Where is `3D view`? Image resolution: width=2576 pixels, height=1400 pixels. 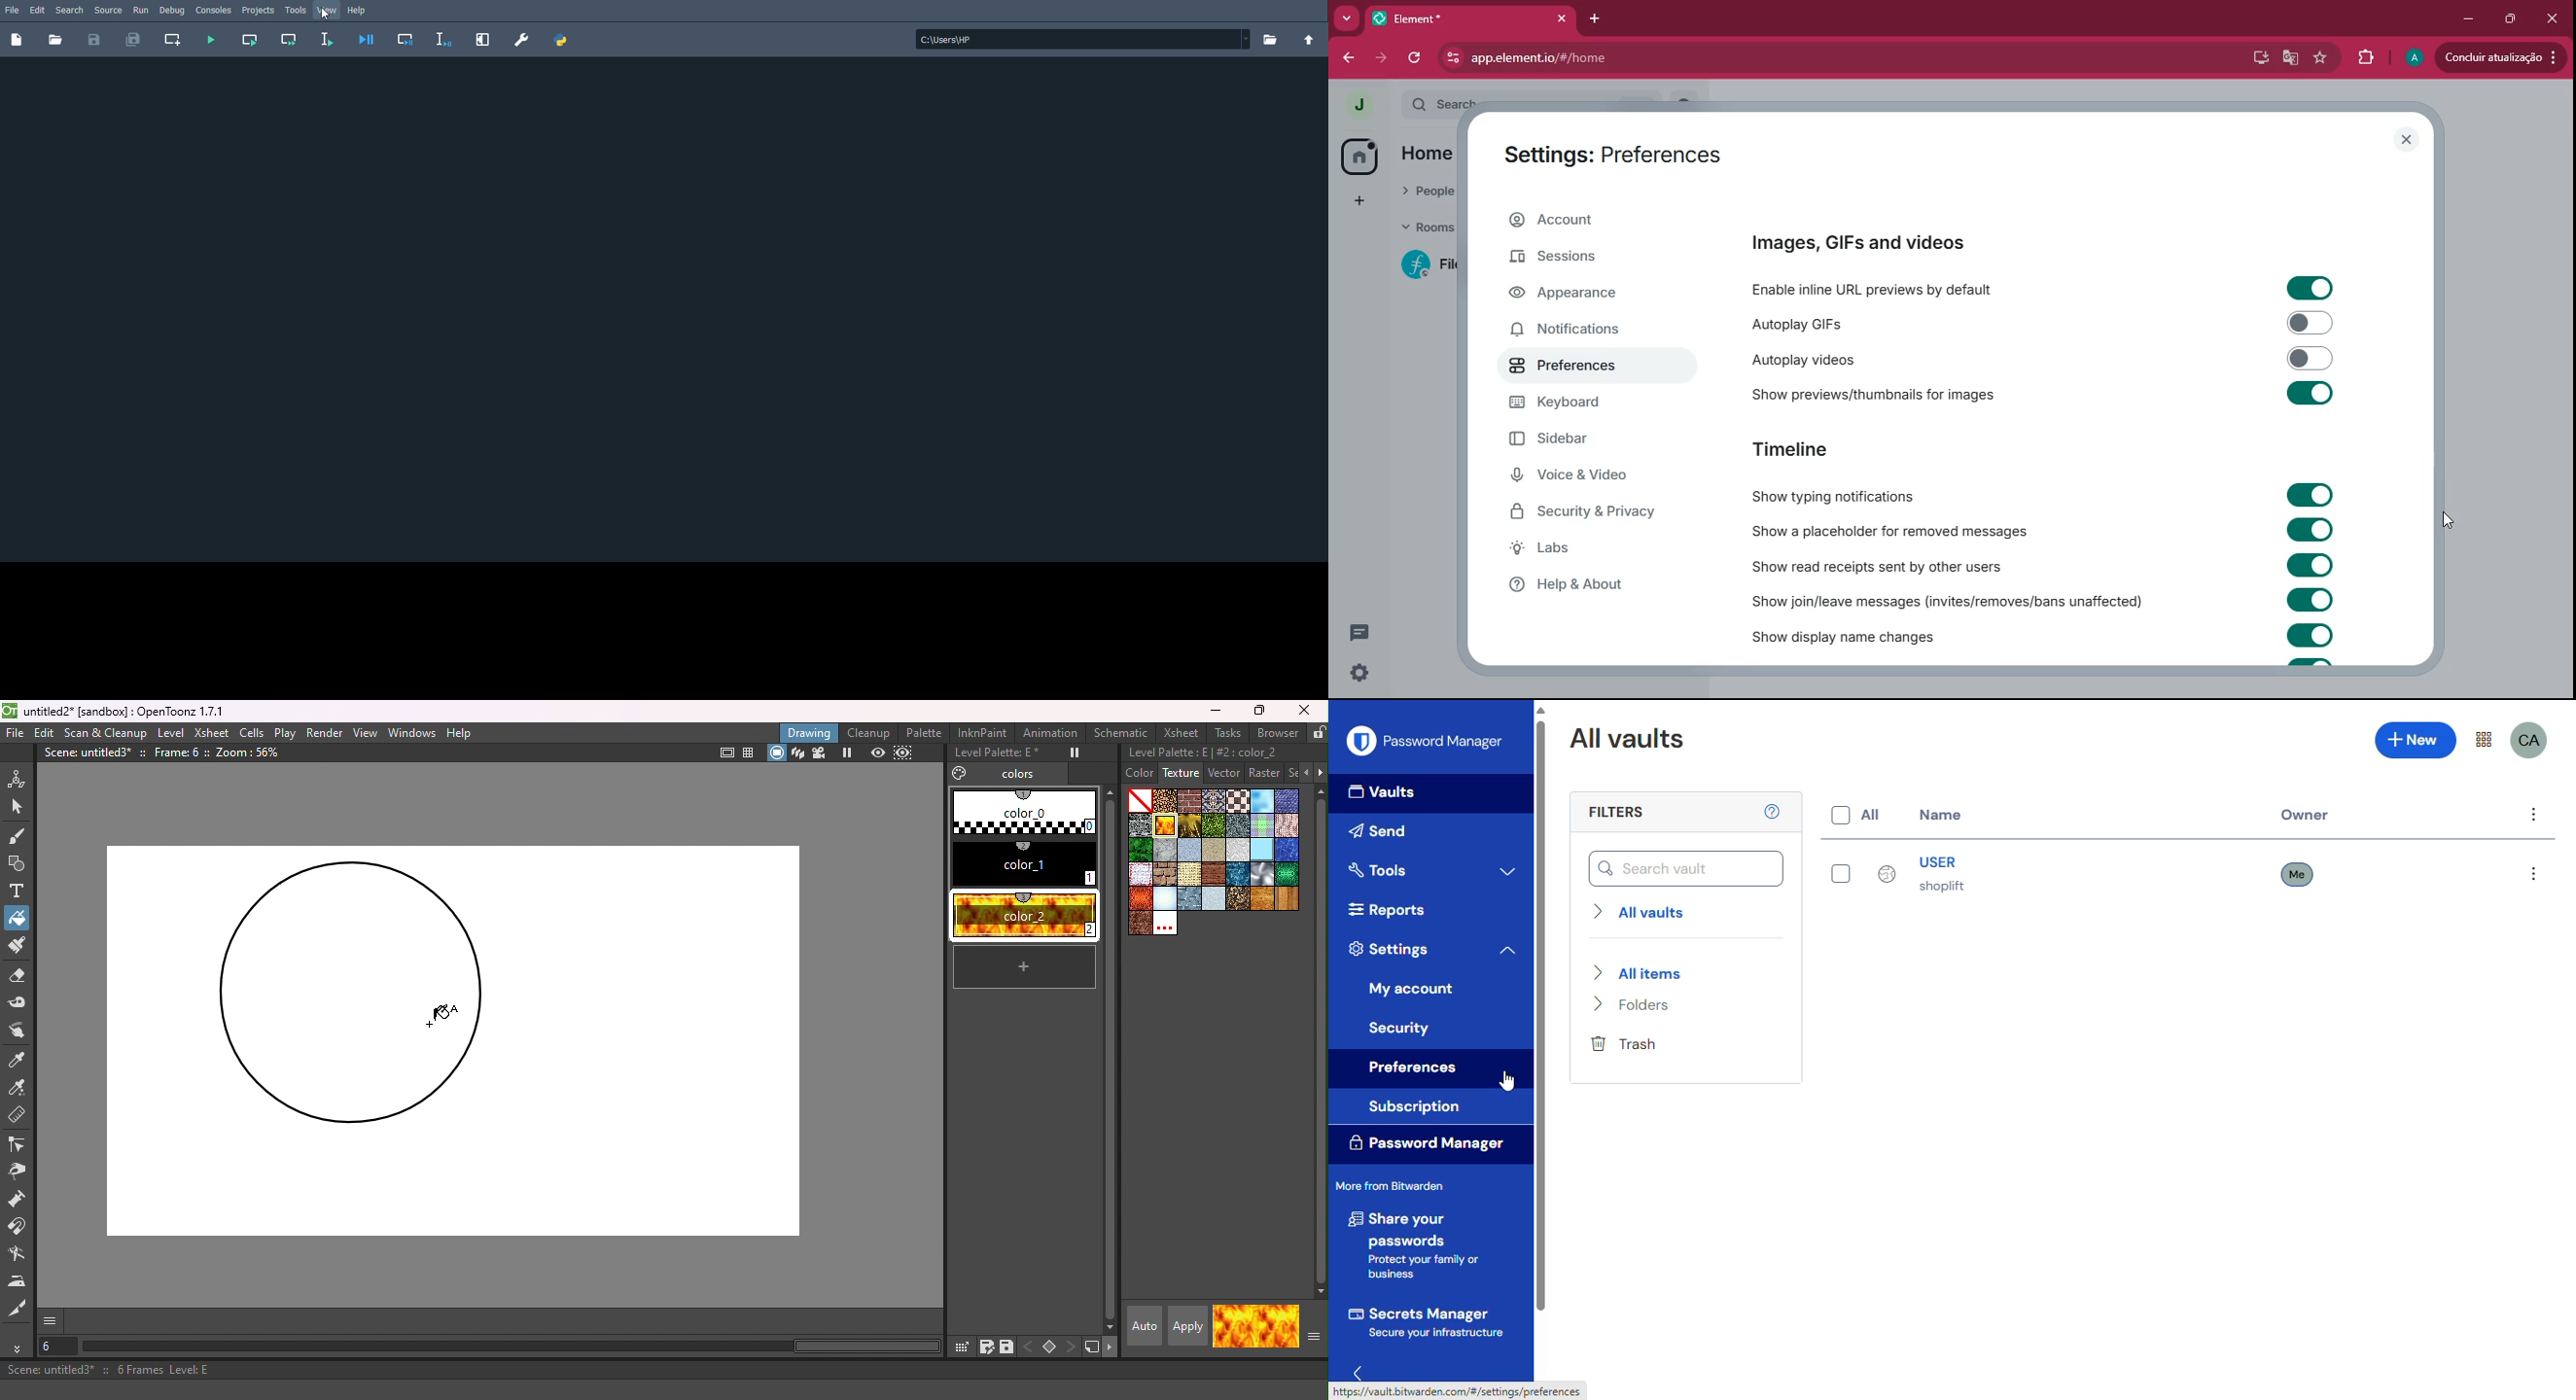 3D view is located at coordinates (797, 752).